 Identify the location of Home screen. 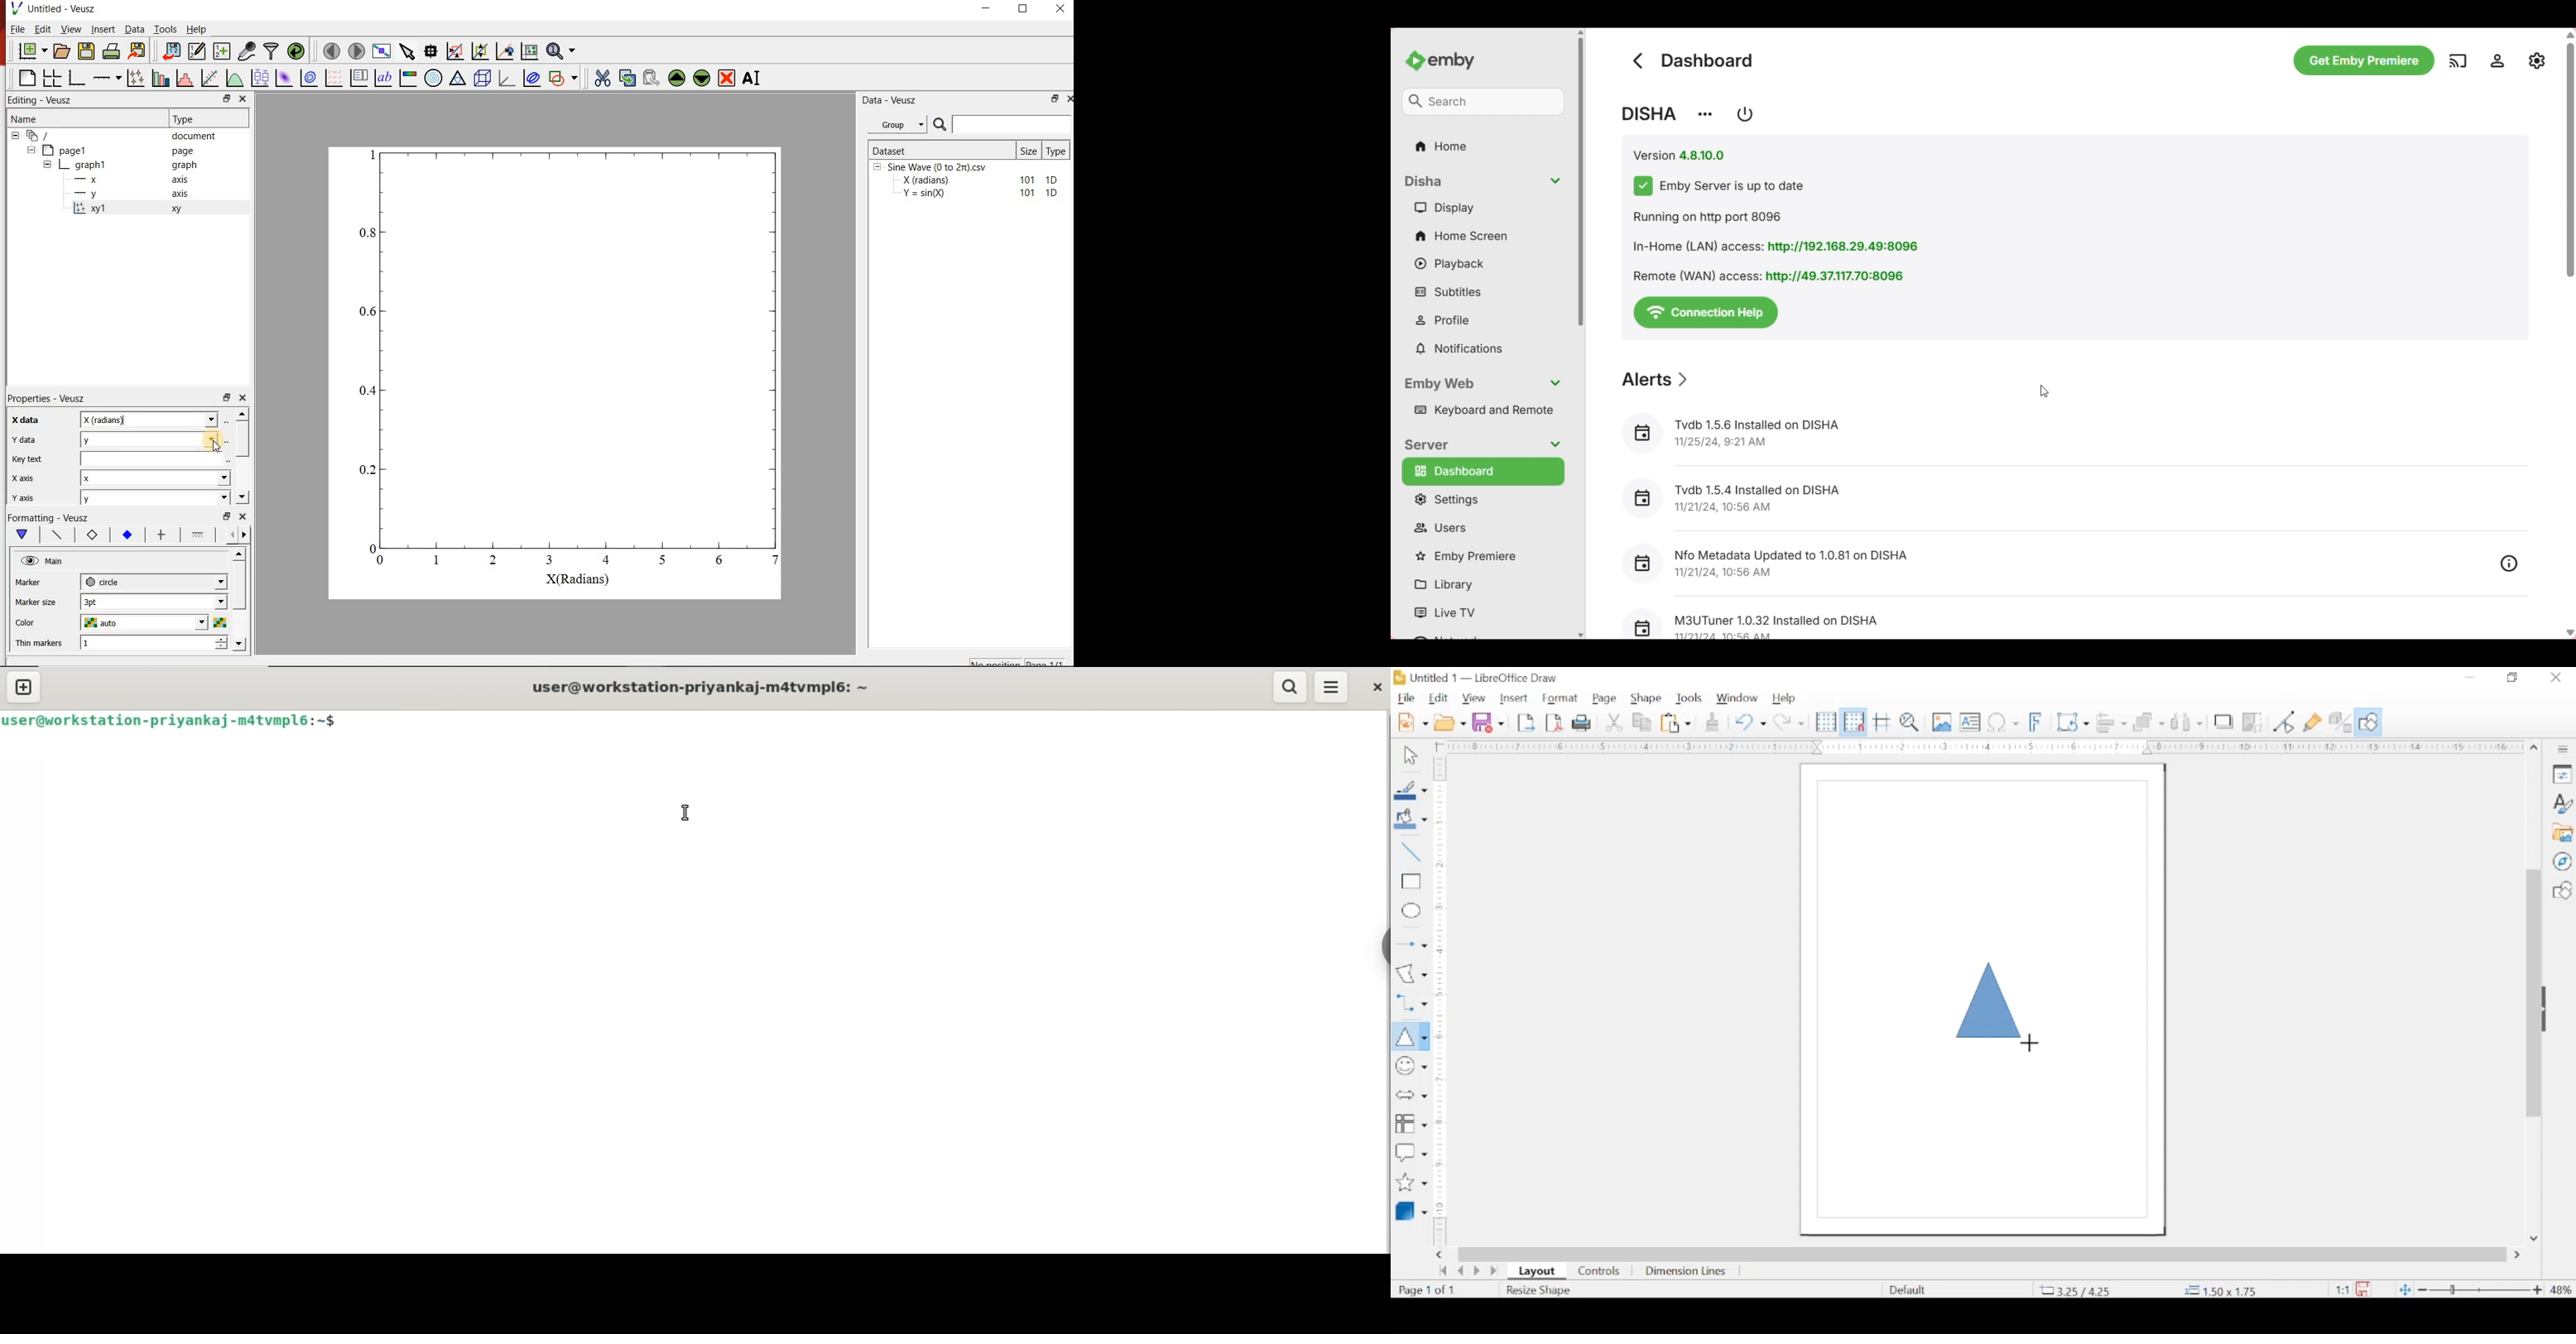
(1483, 235).